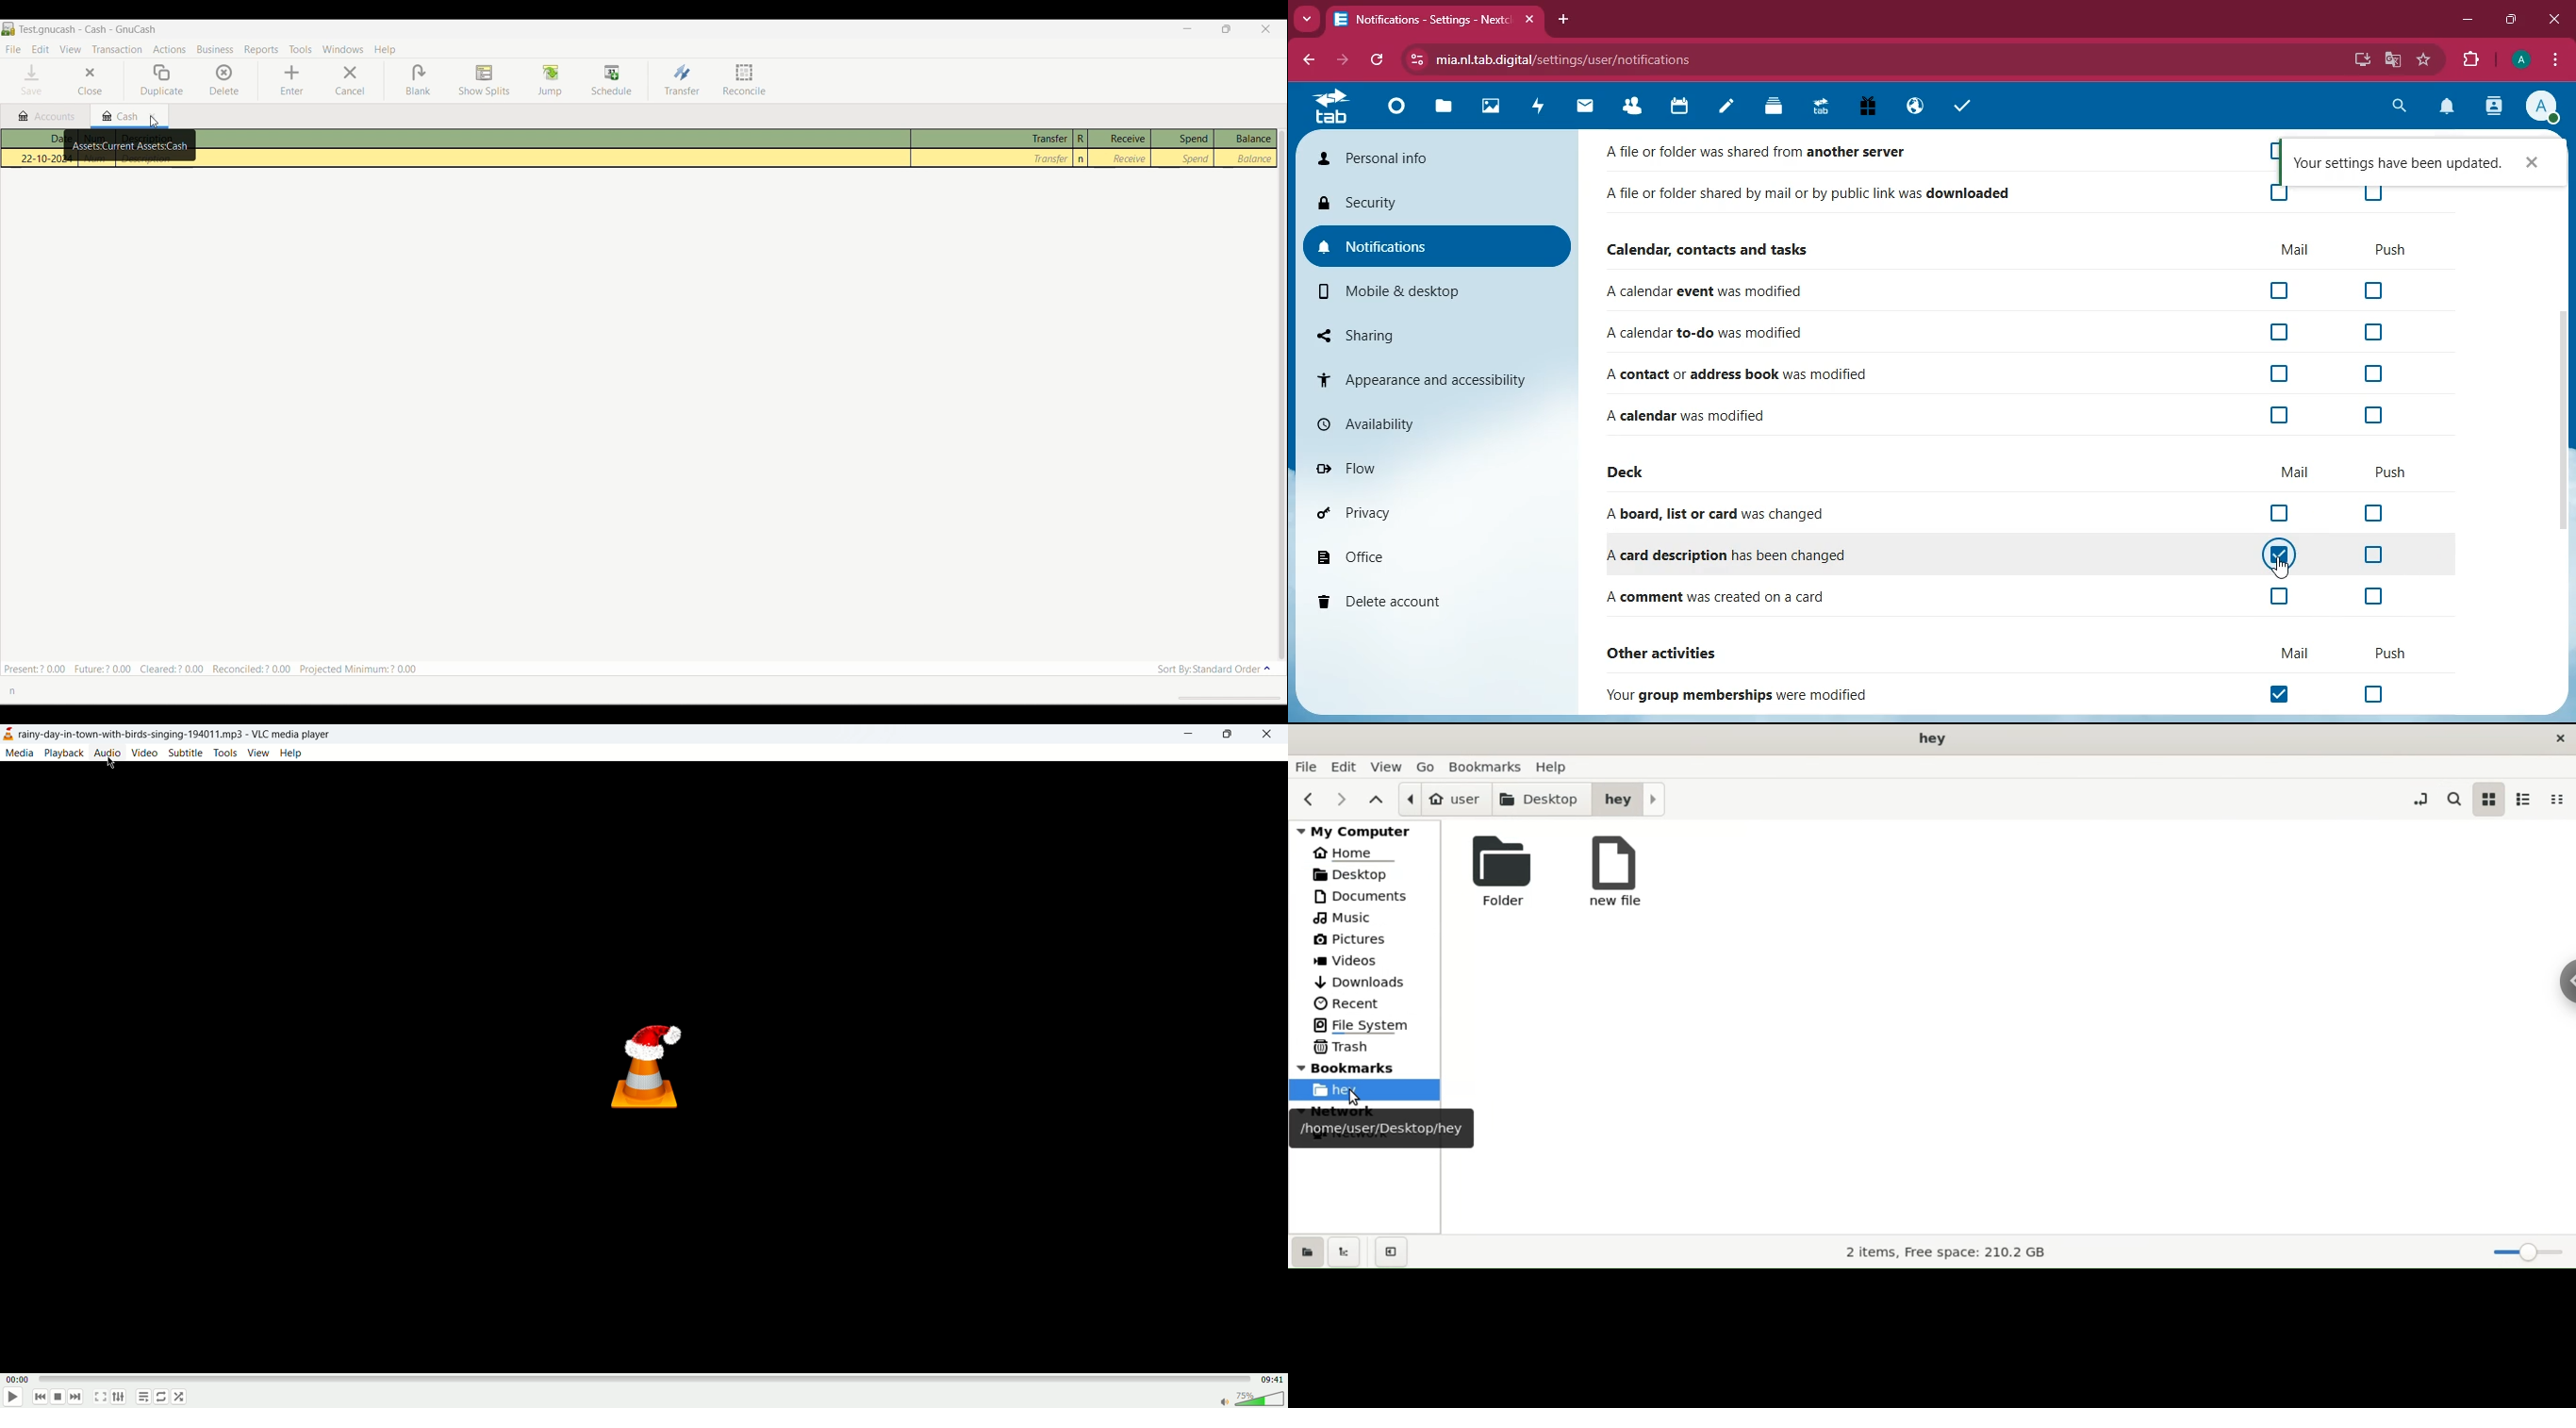 This screenshot has height=1428, width=2576. What do you see at coordinates (2373, 695) in the screenshot?
I see `off` at bounding box center [2373, 695].